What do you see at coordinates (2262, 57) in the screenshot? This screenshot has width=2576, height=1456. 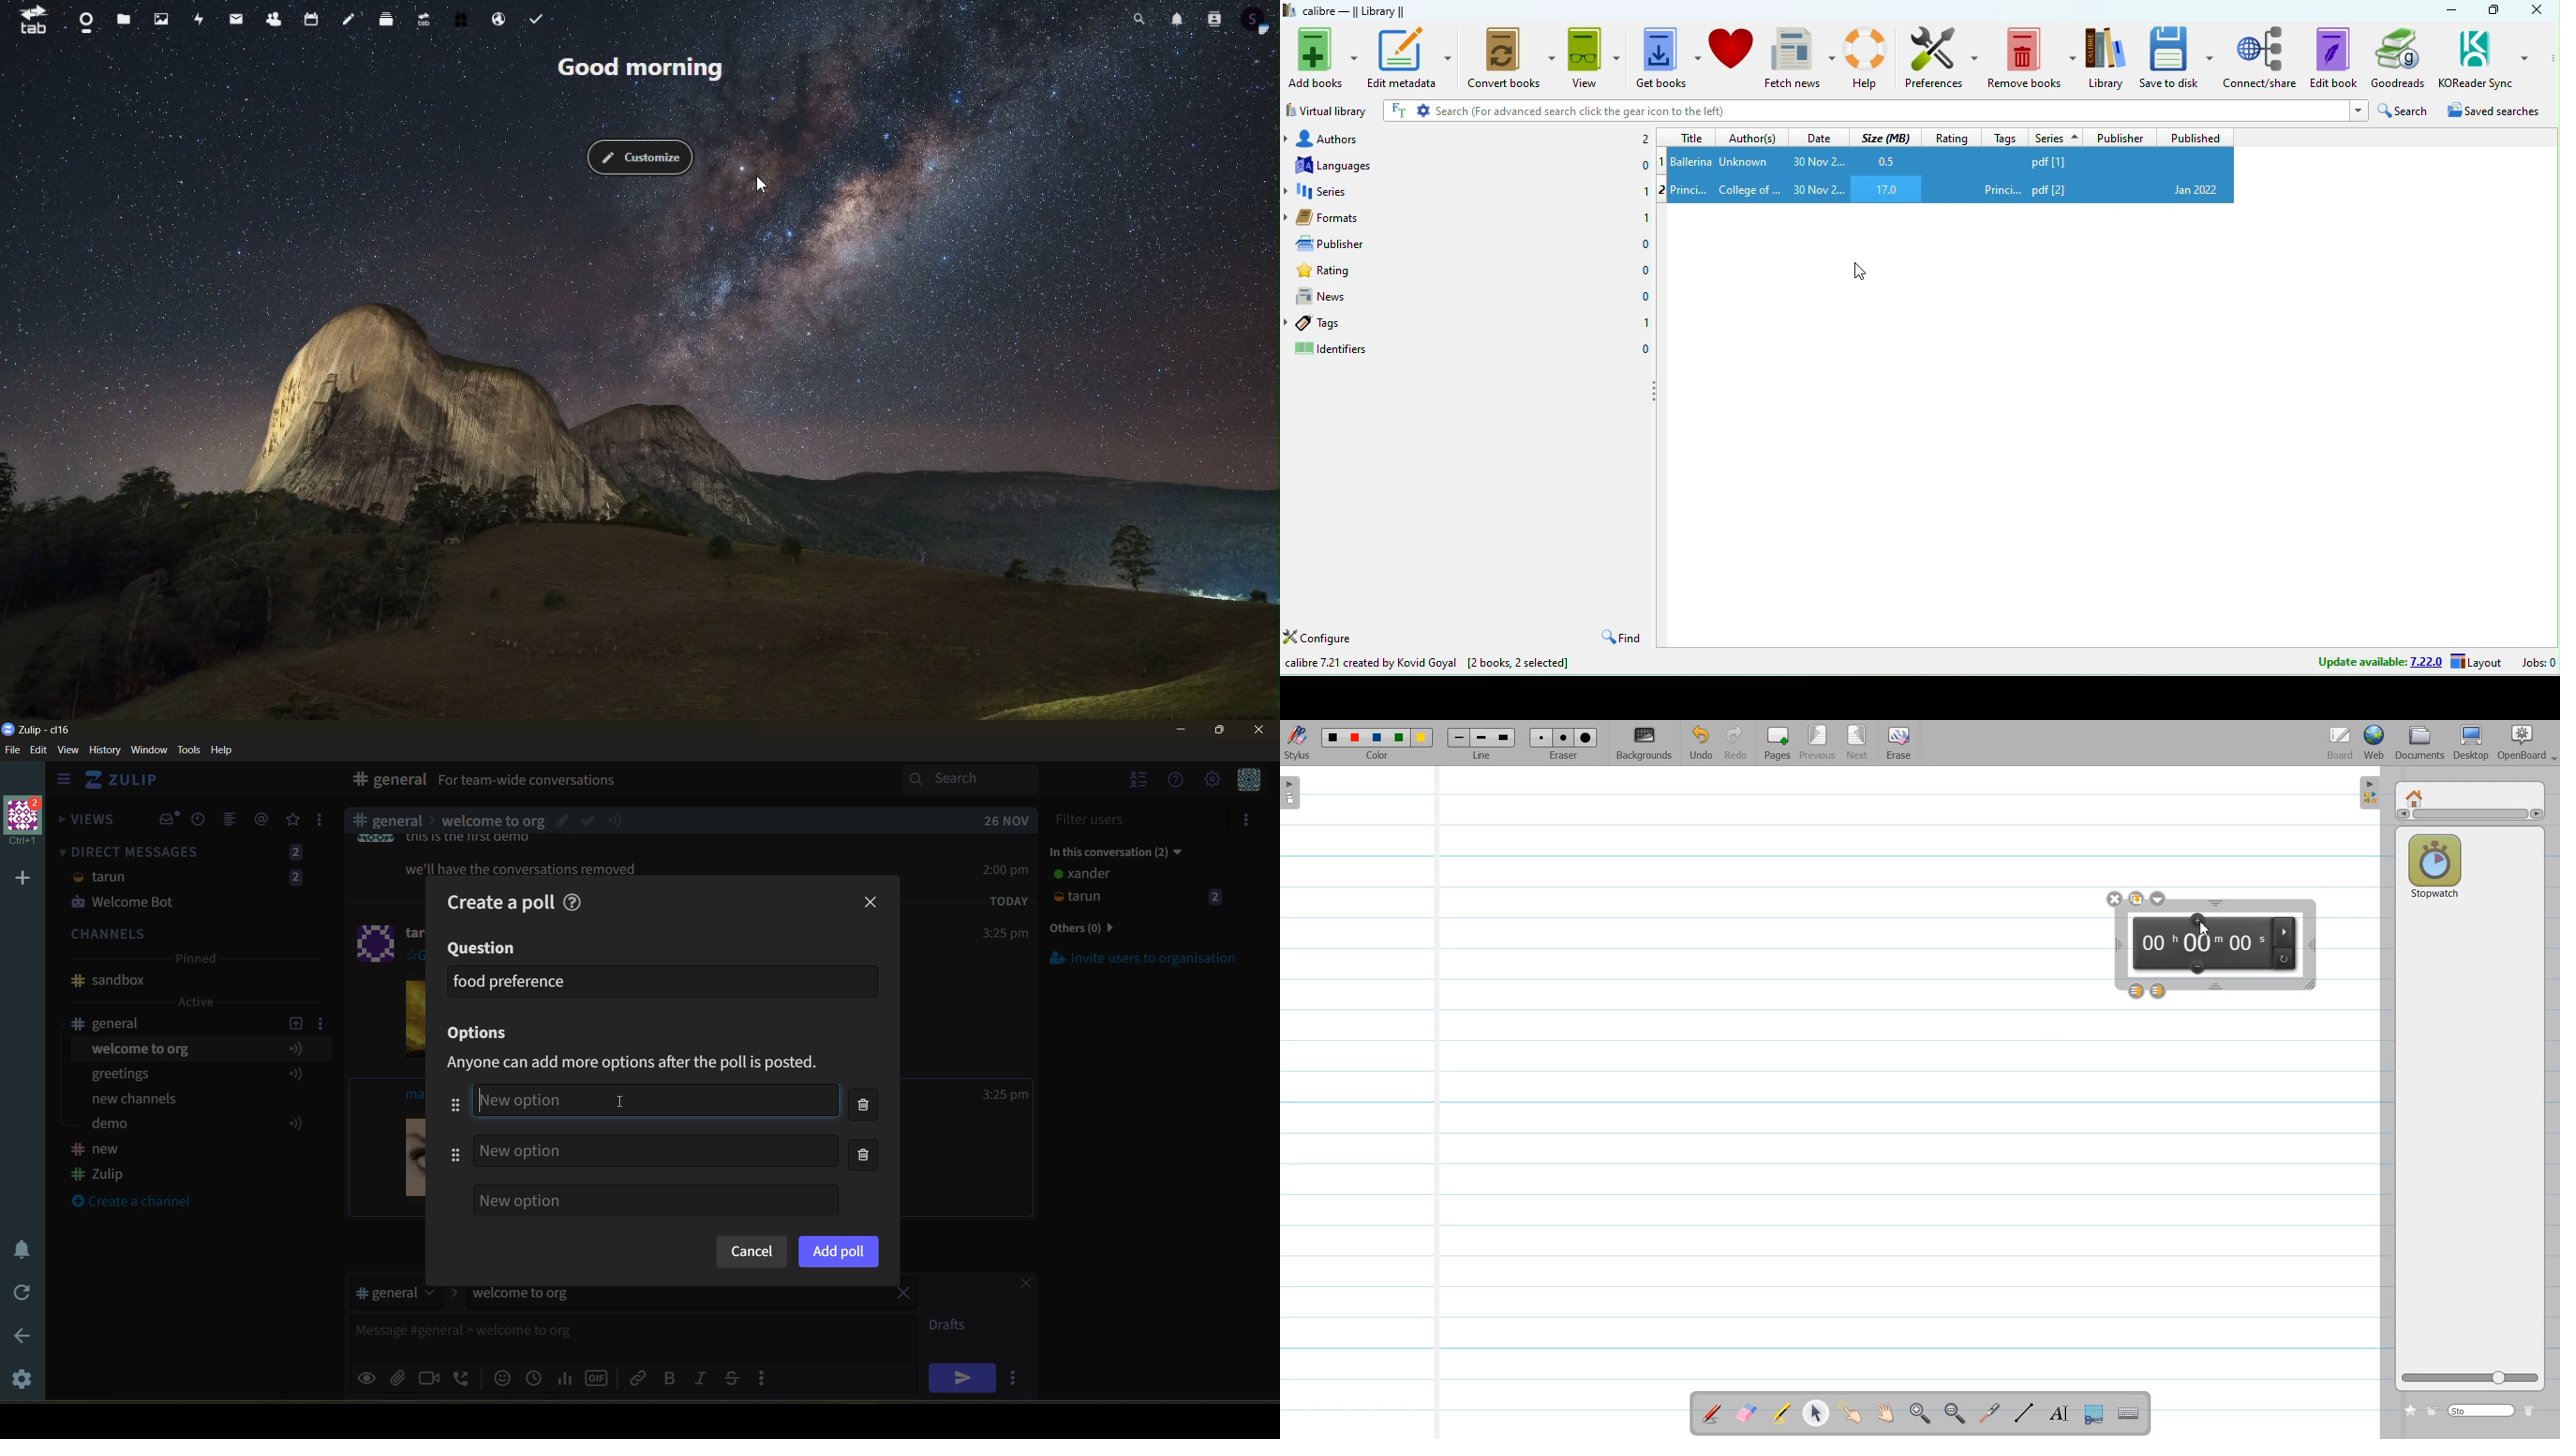 I see `connect/share` at bounding box center [2262, 57].